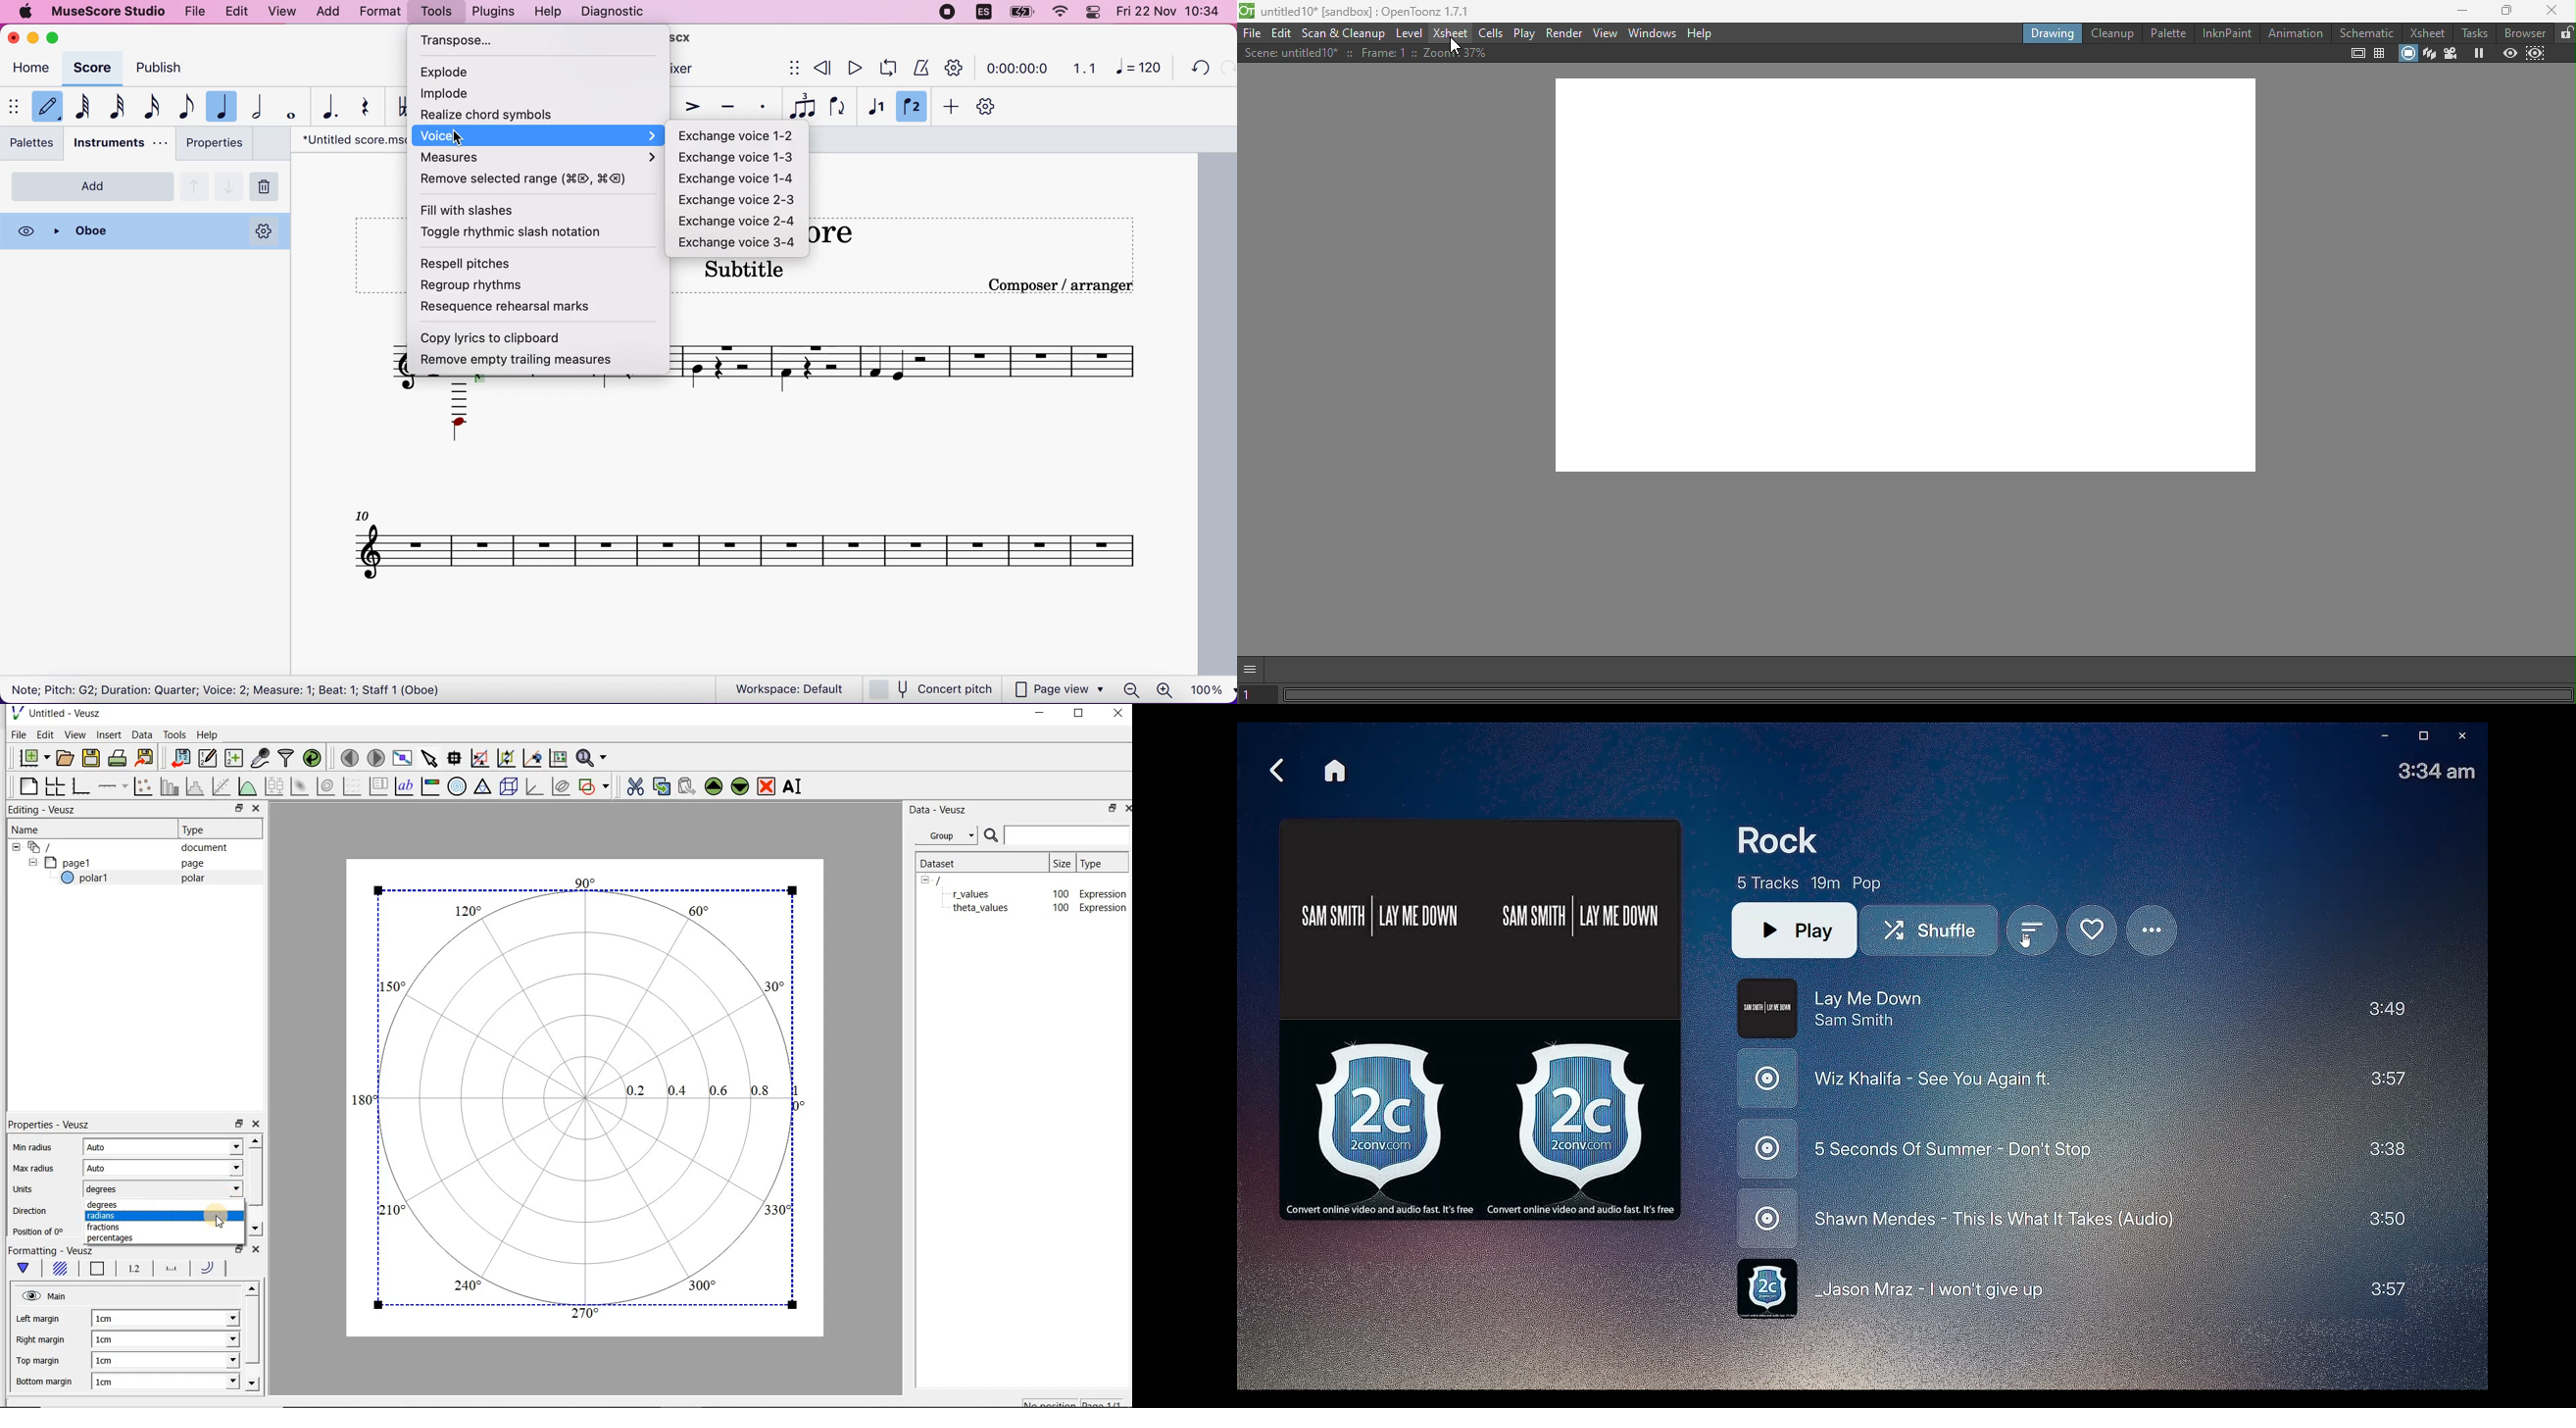 This screenshot has height=1428, width=2576. I want to click on minimize, so click(1039, 715).